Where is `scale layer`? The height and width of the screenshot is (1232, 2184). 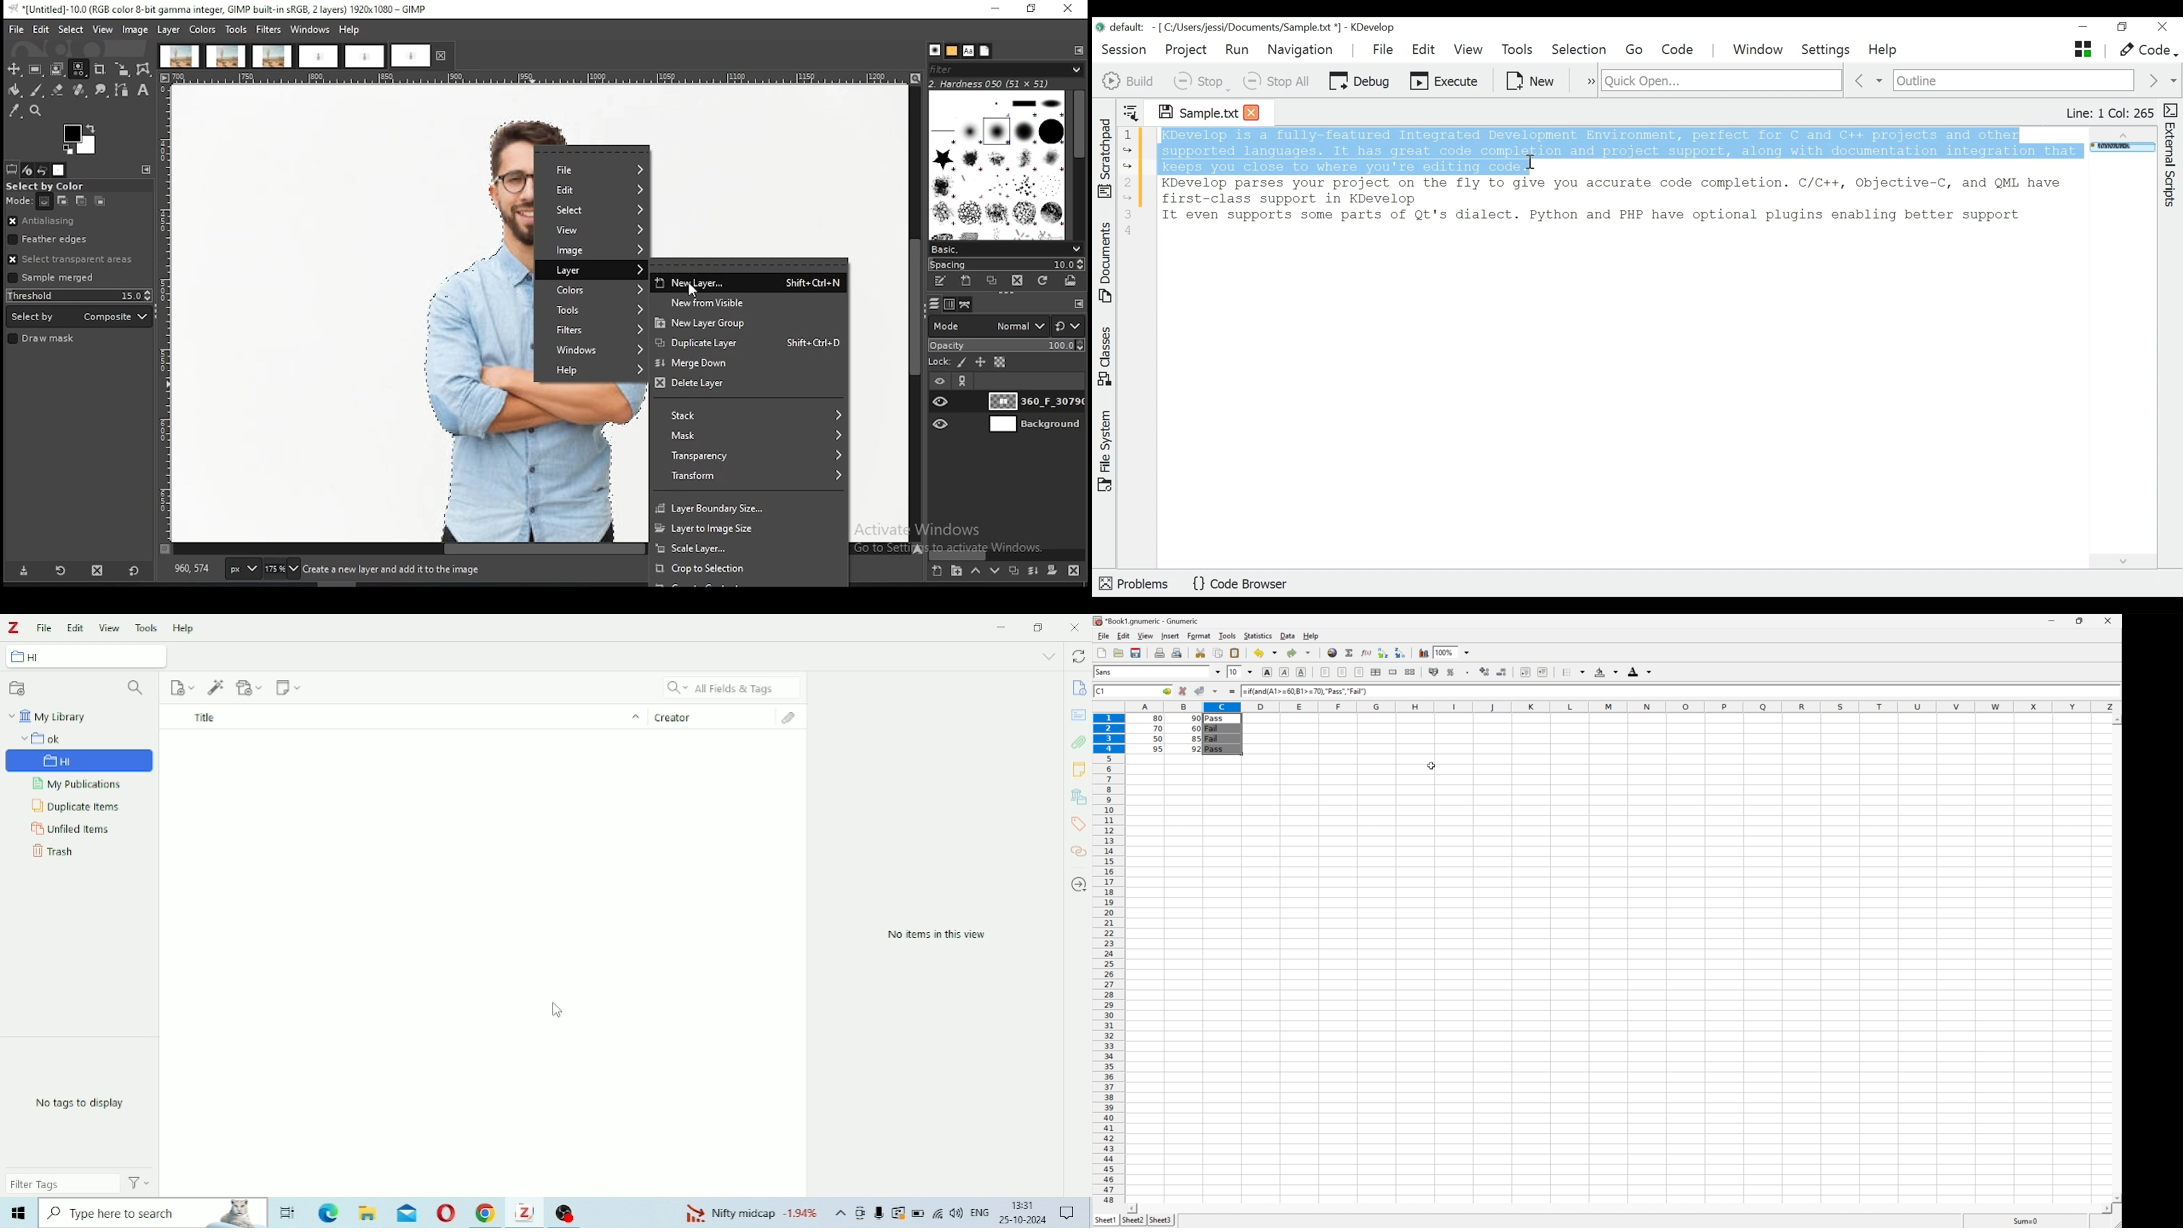 scale layer is located at coordinates (746, 548).